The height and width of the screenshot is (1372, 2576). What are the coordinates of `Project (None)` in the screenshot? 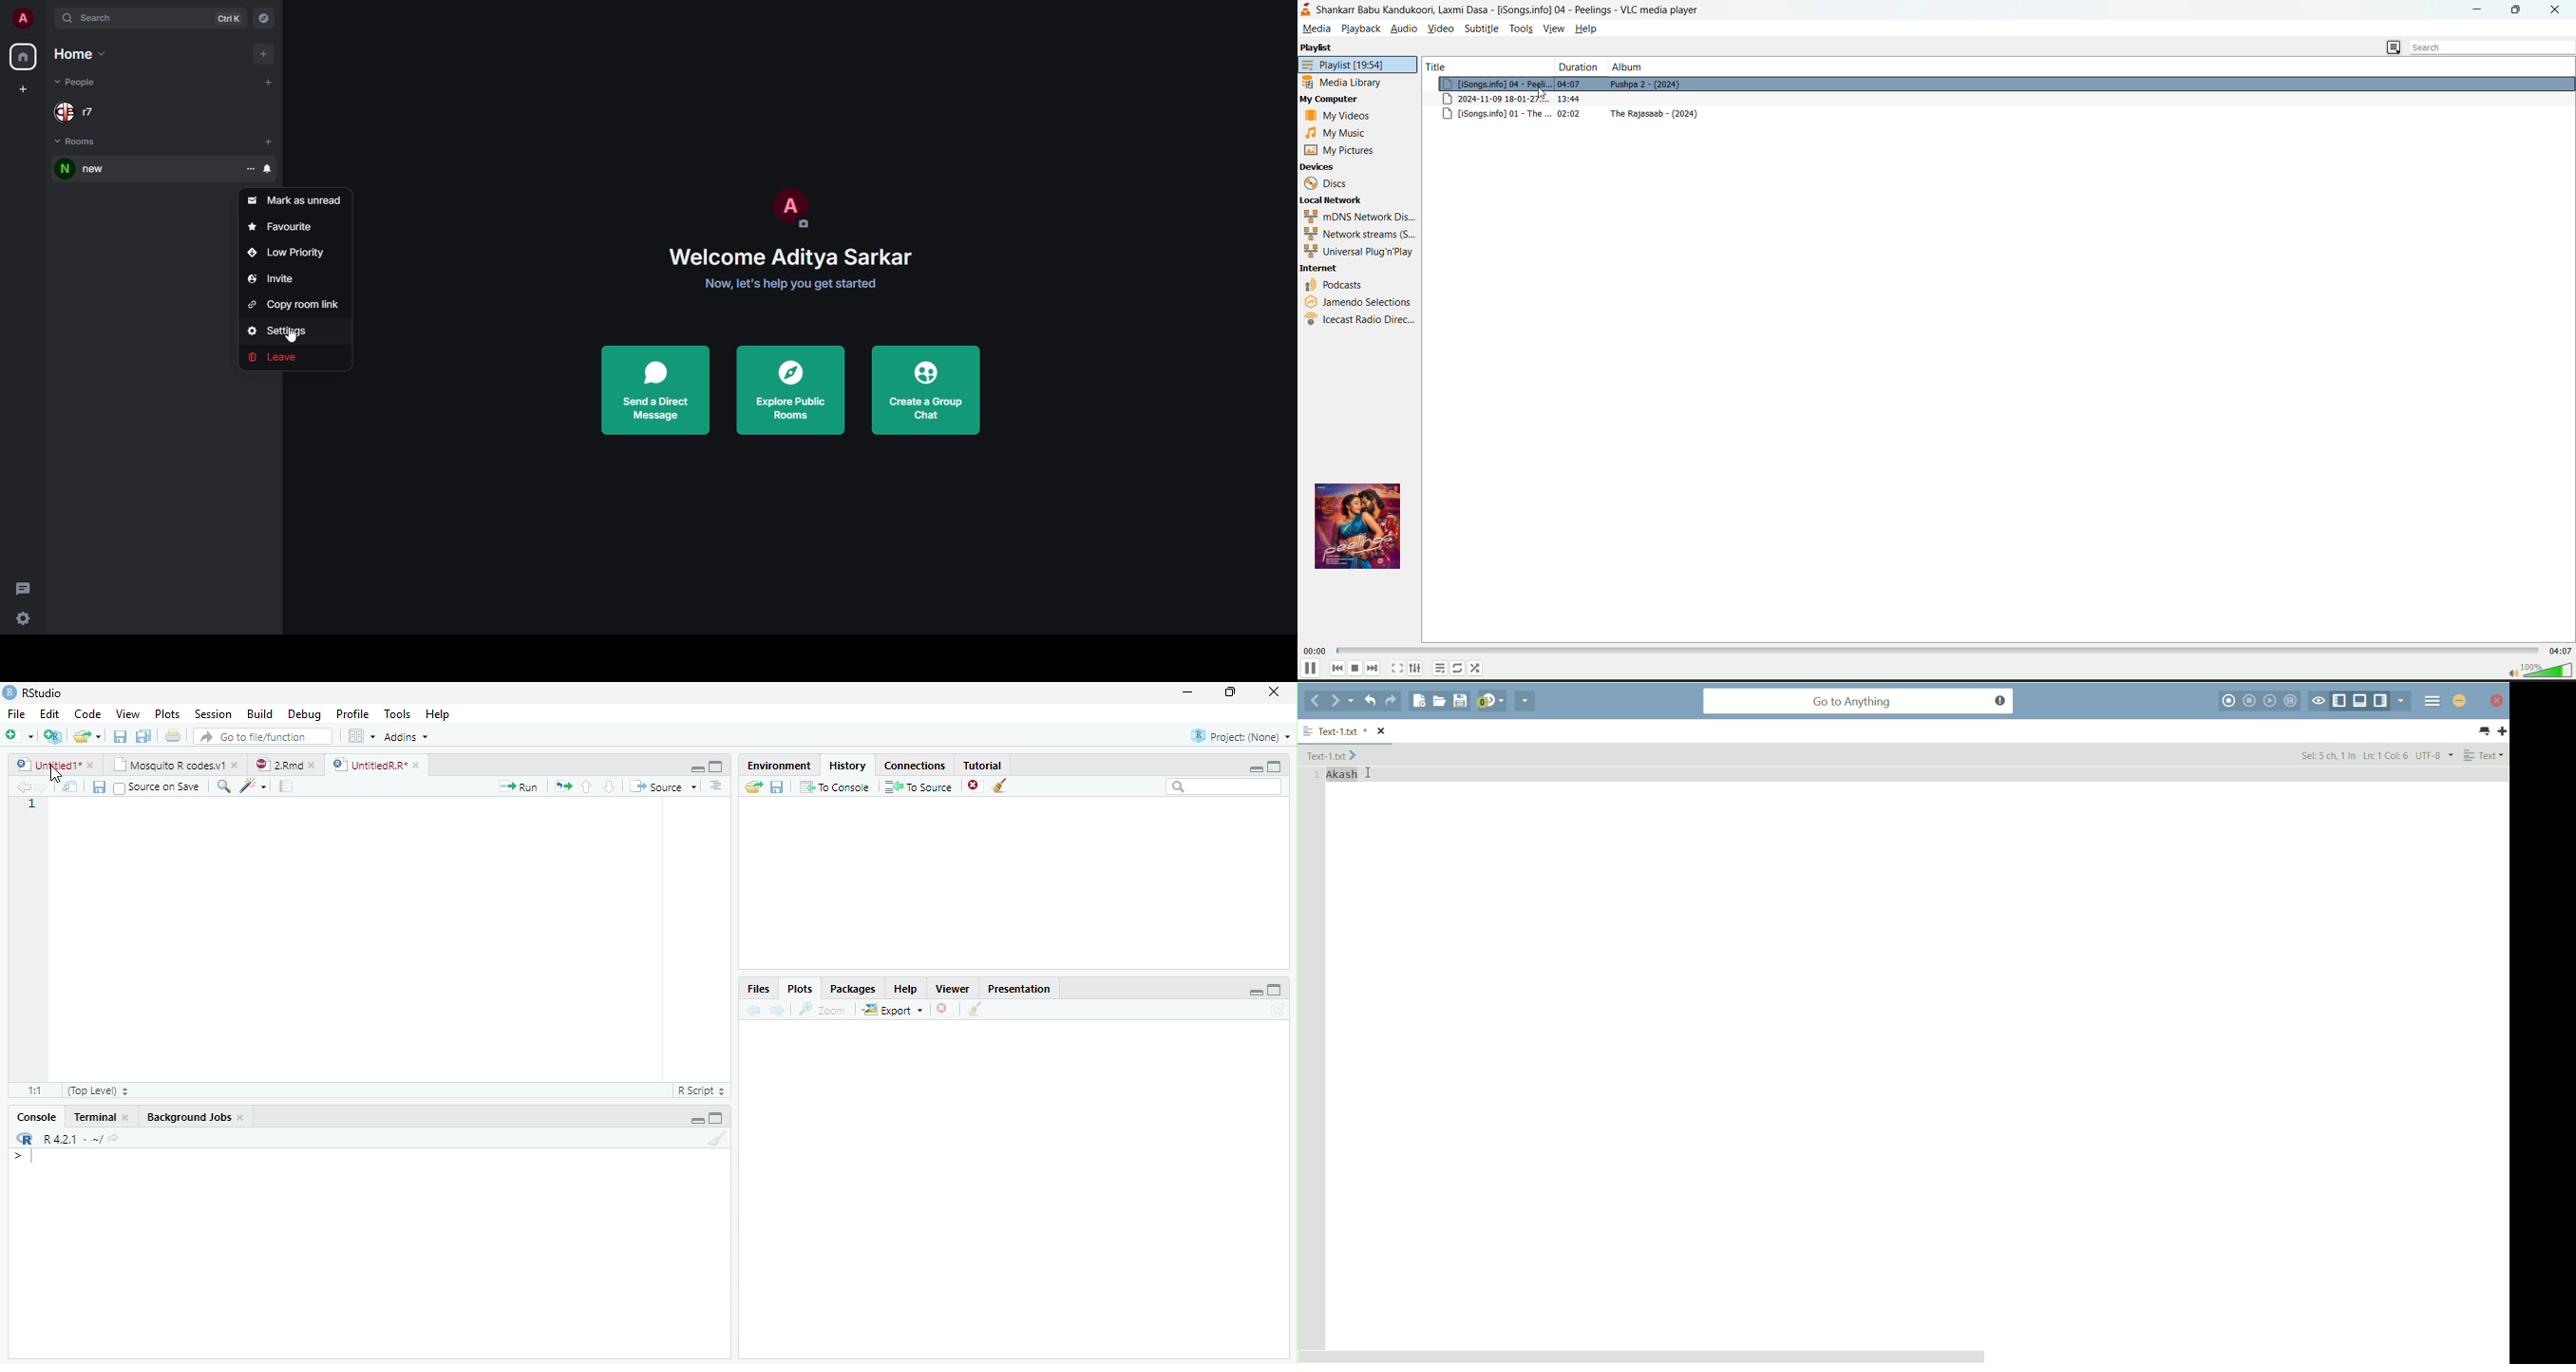 It's located at (1240, 736).